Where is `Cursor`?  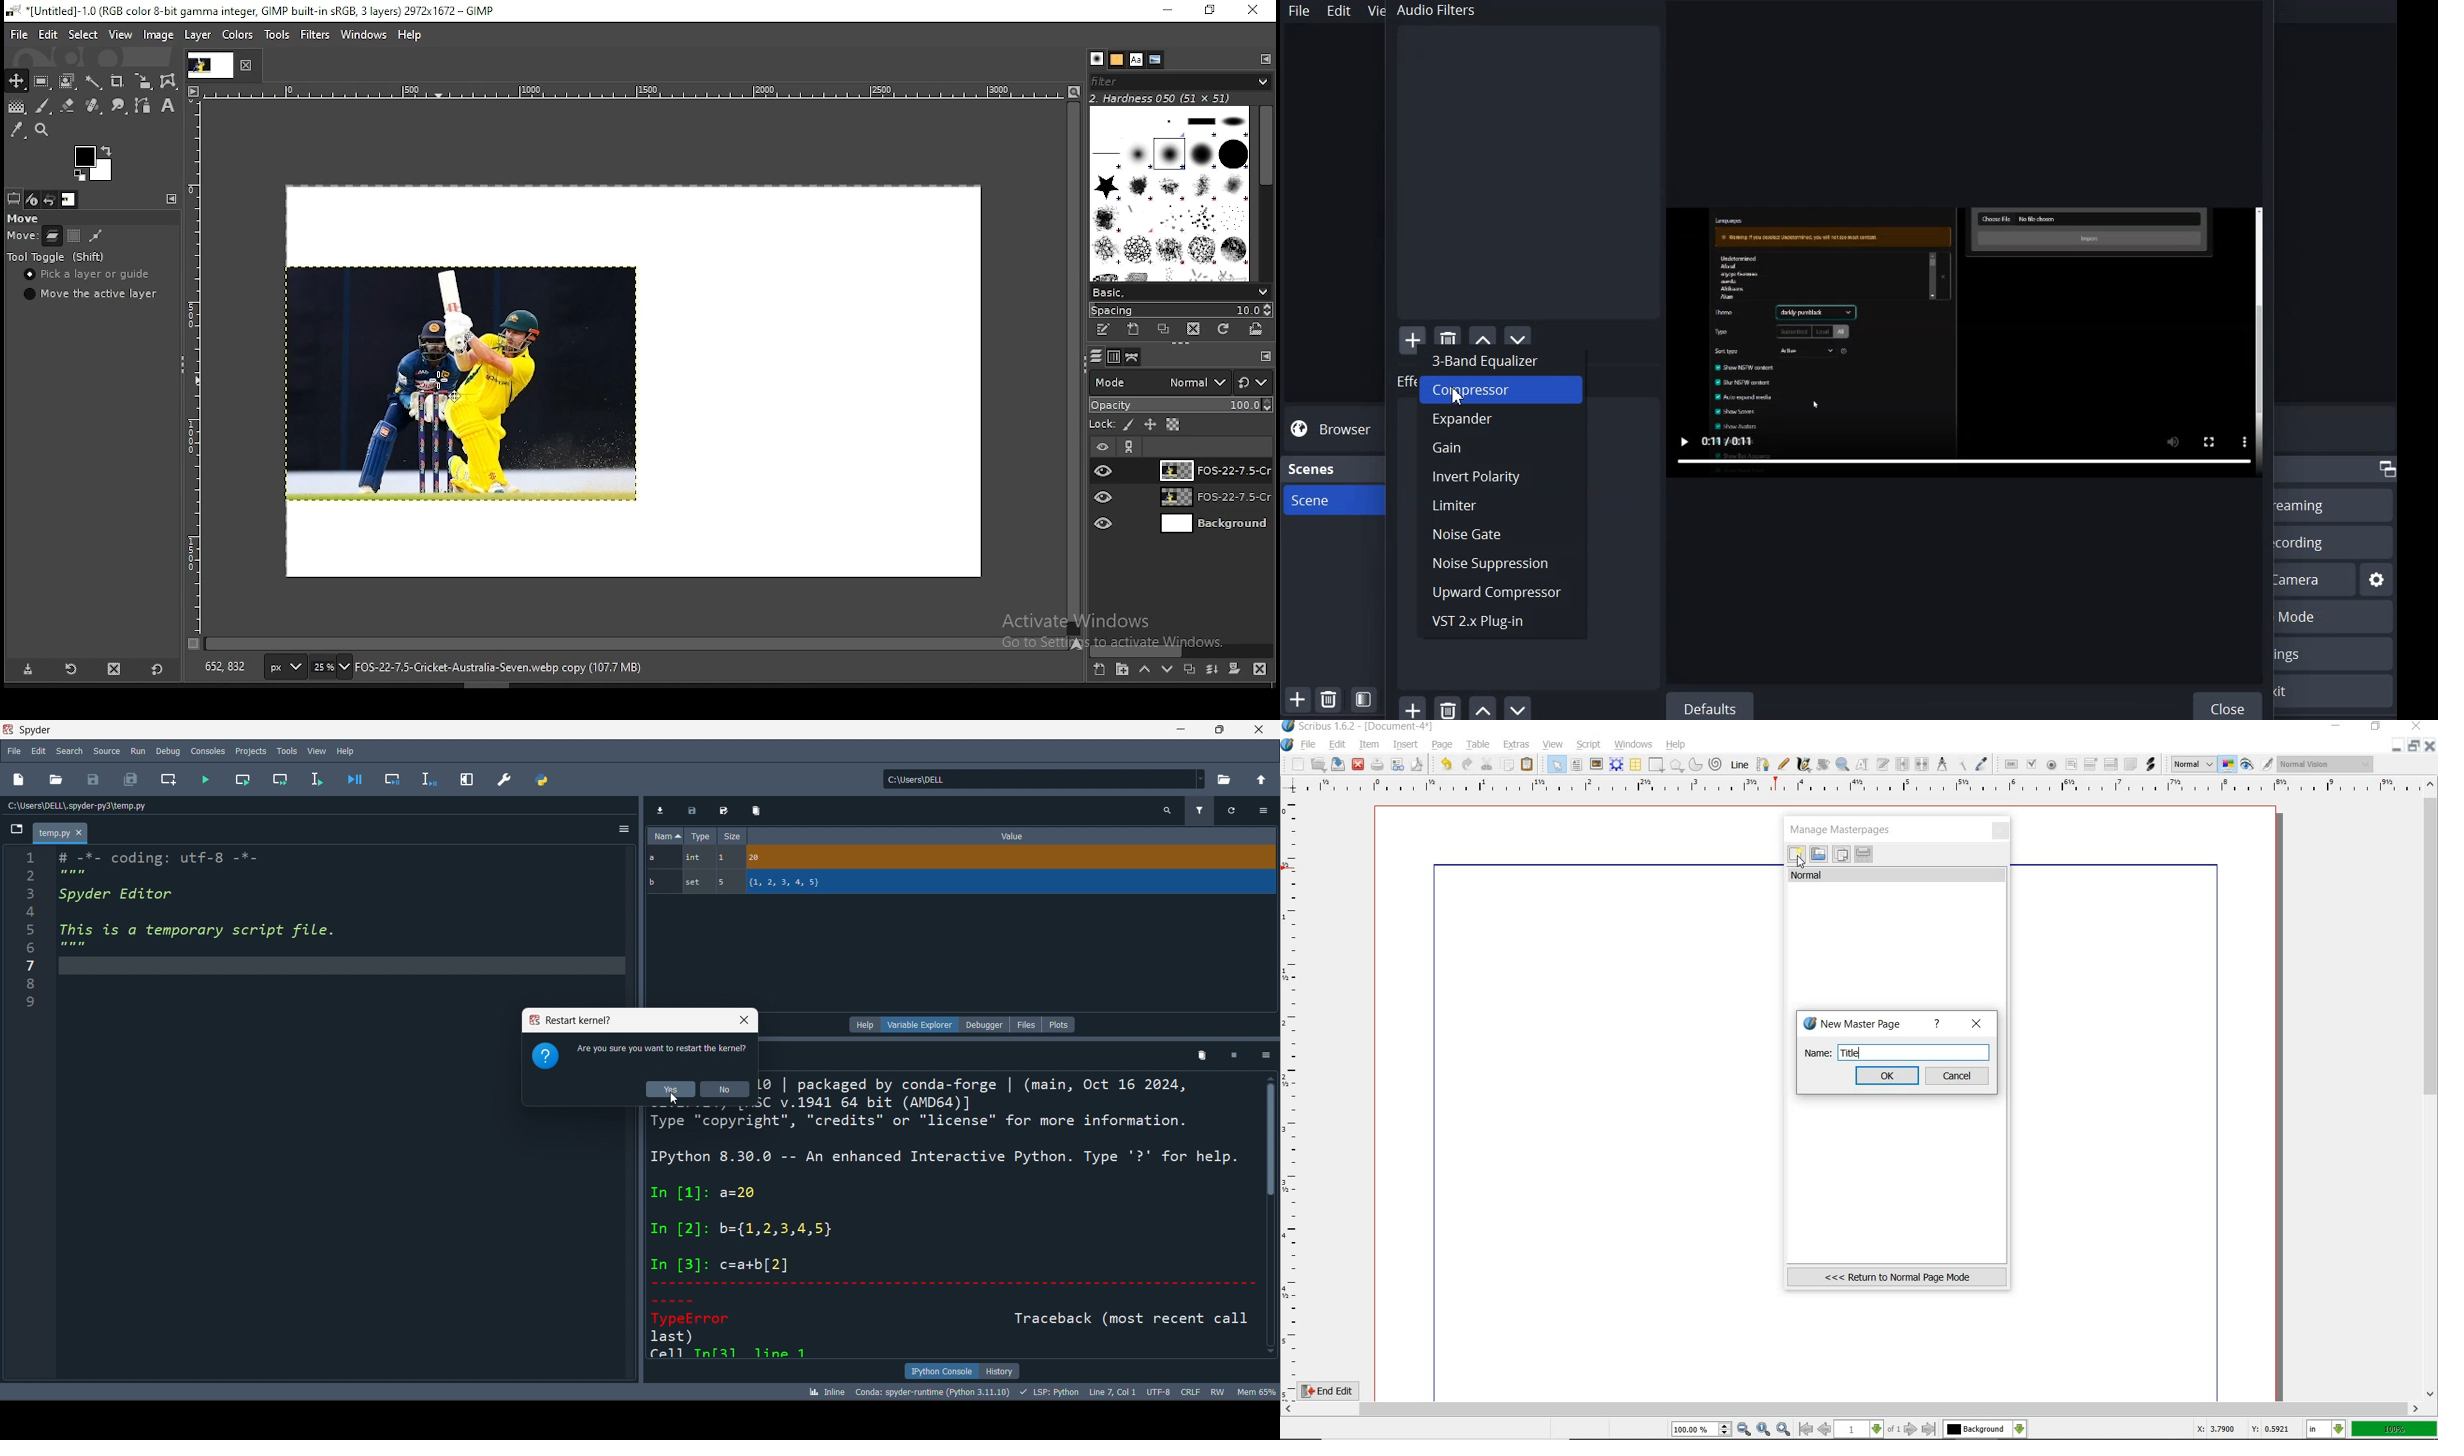 Cursor is located at coordinates (1801, 861).